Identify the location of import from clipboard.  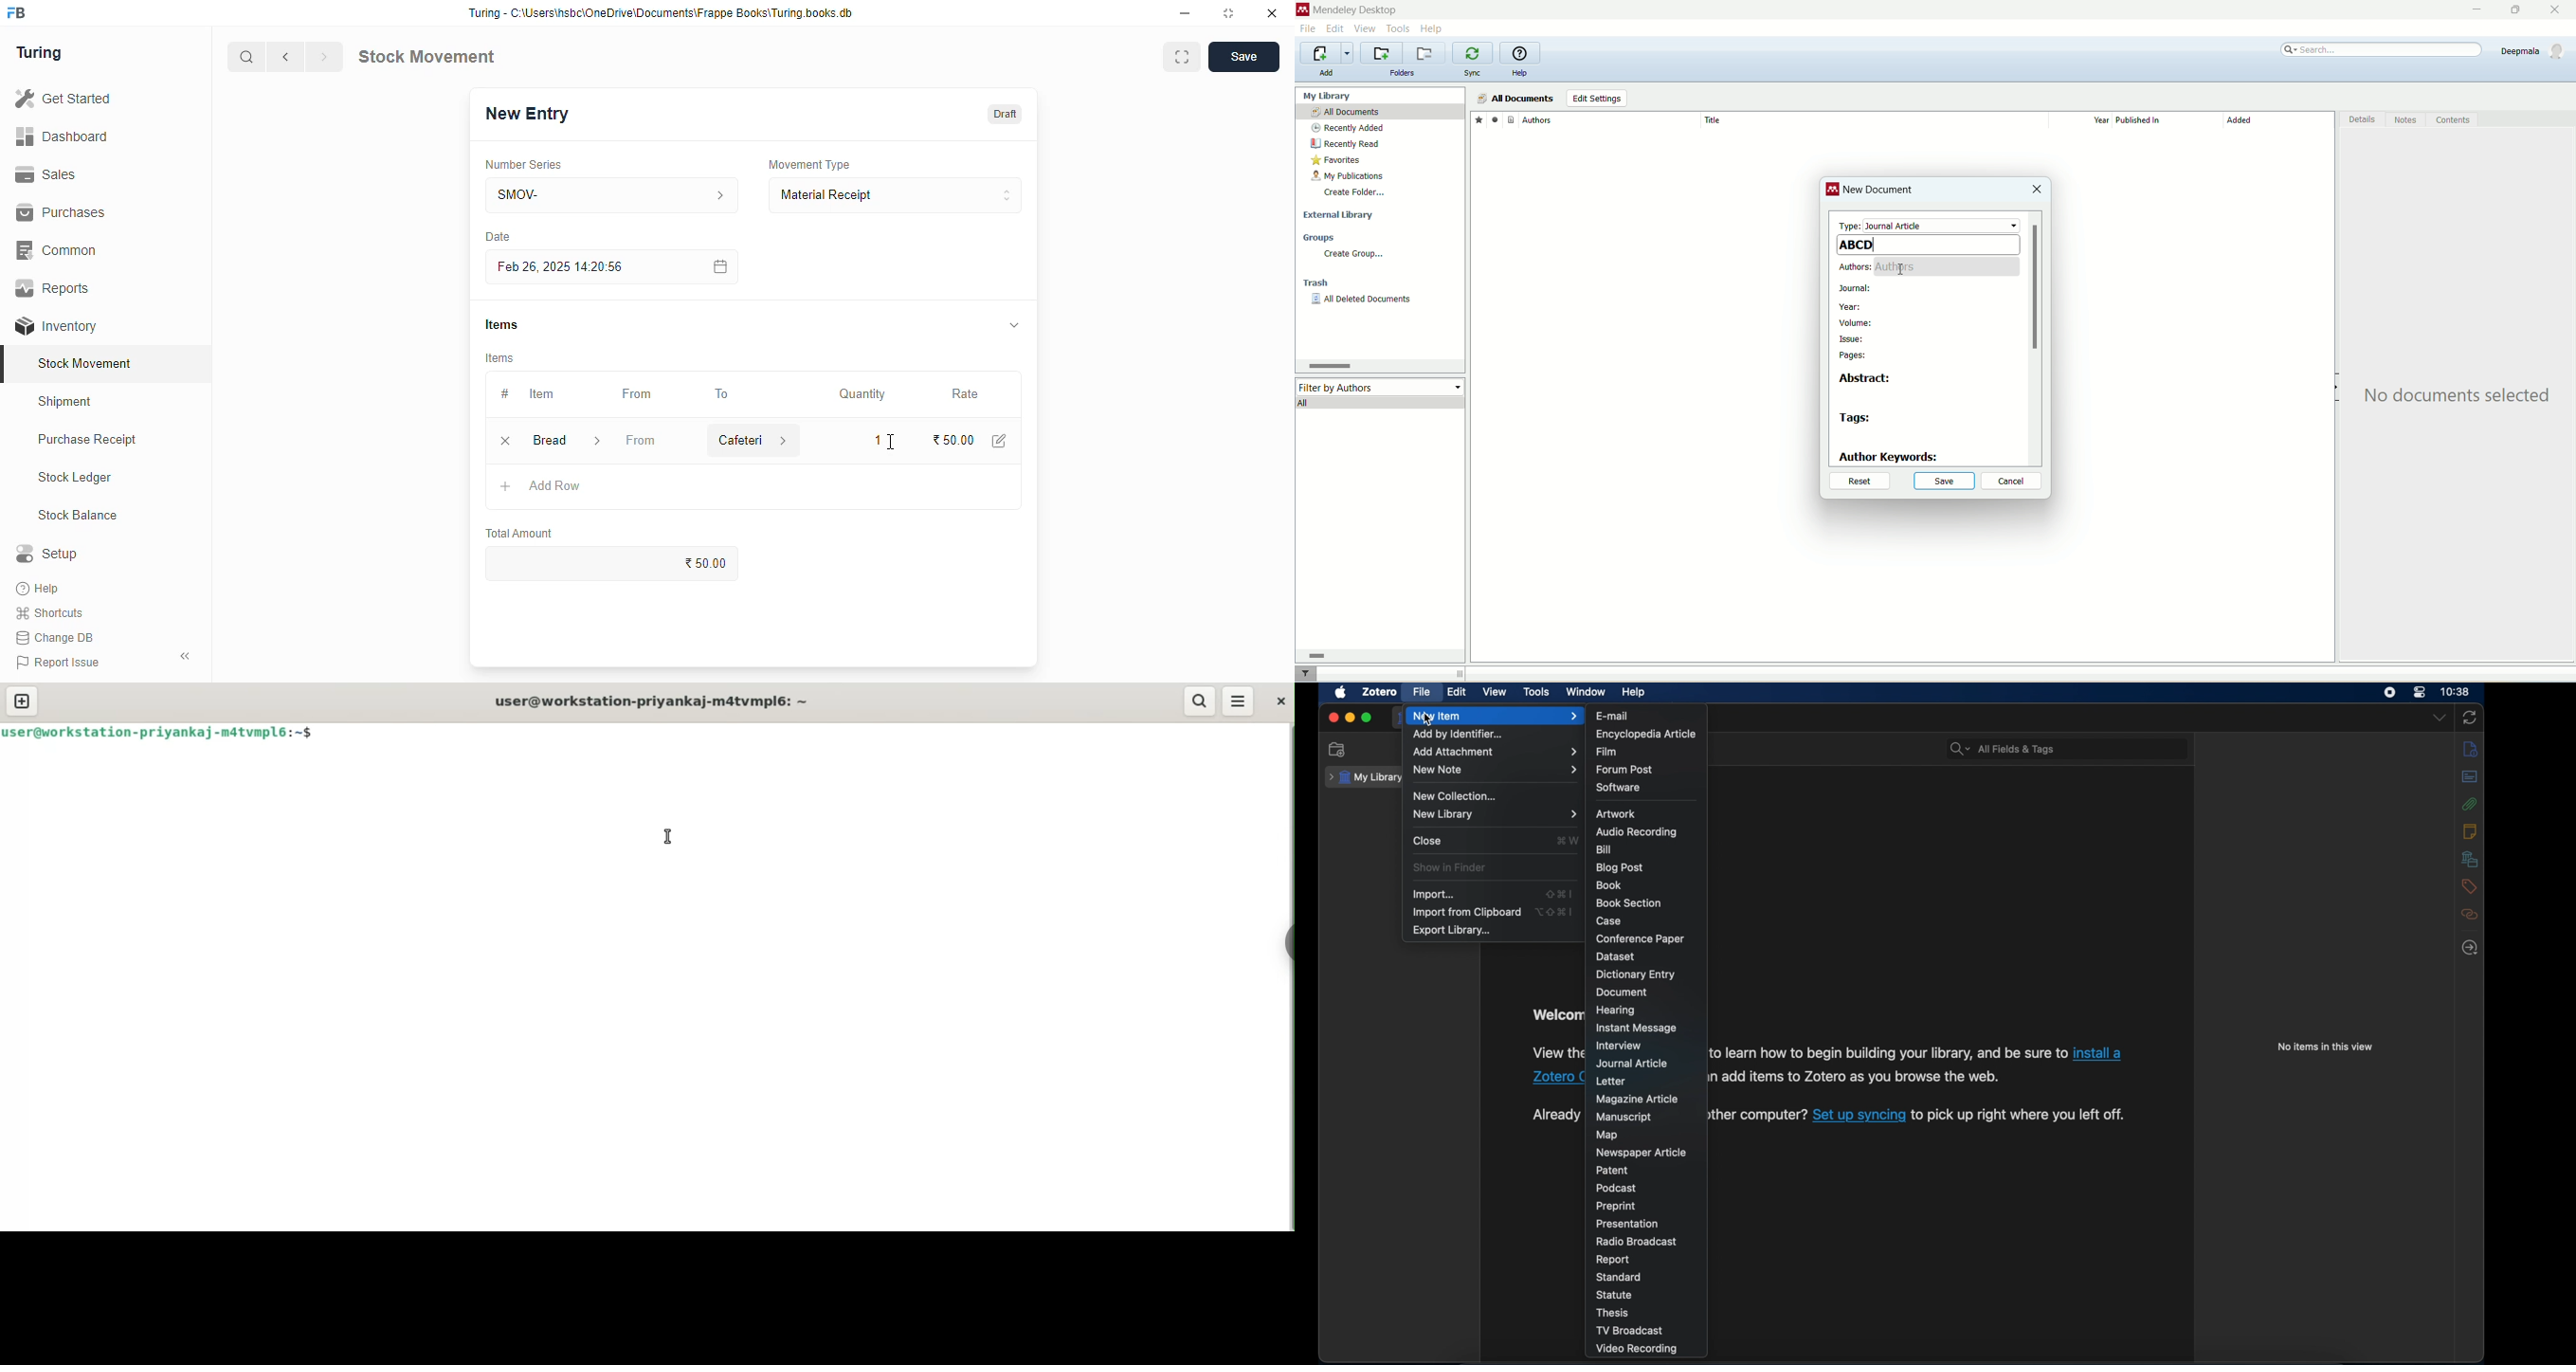
(1468, 913).